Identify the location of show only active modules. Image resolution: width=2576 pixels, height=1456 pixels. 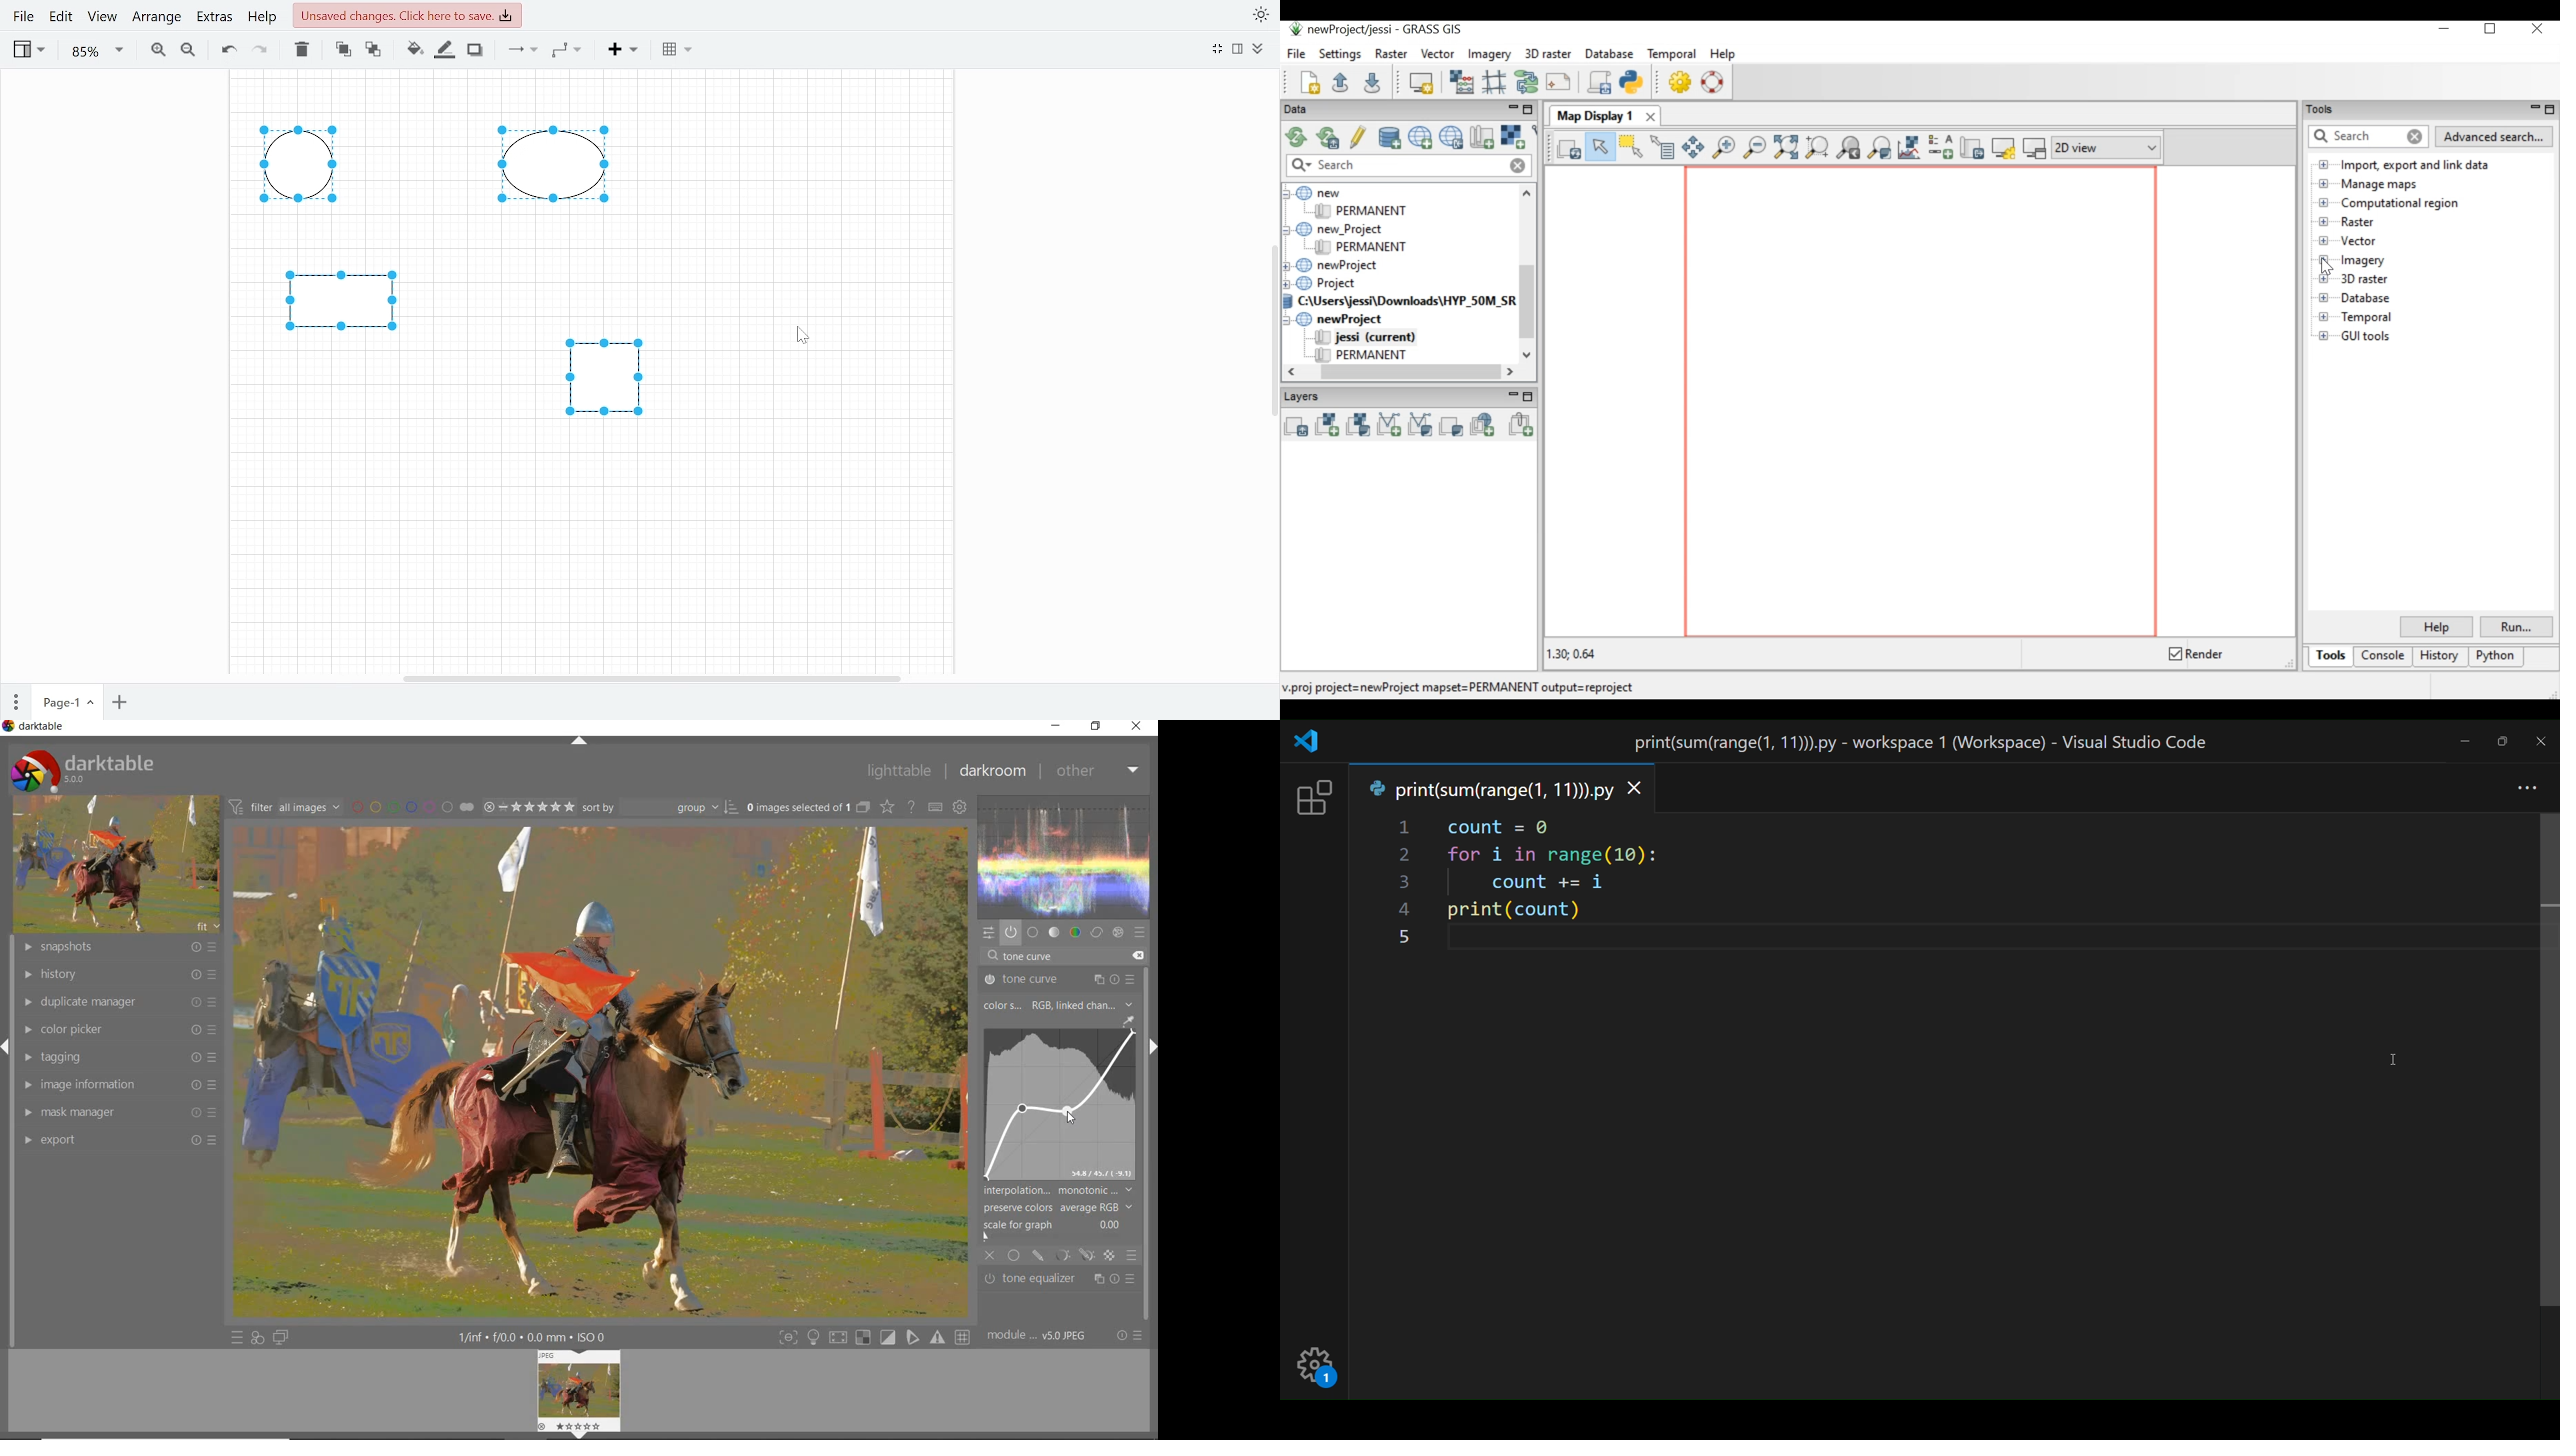
(1011, 933).